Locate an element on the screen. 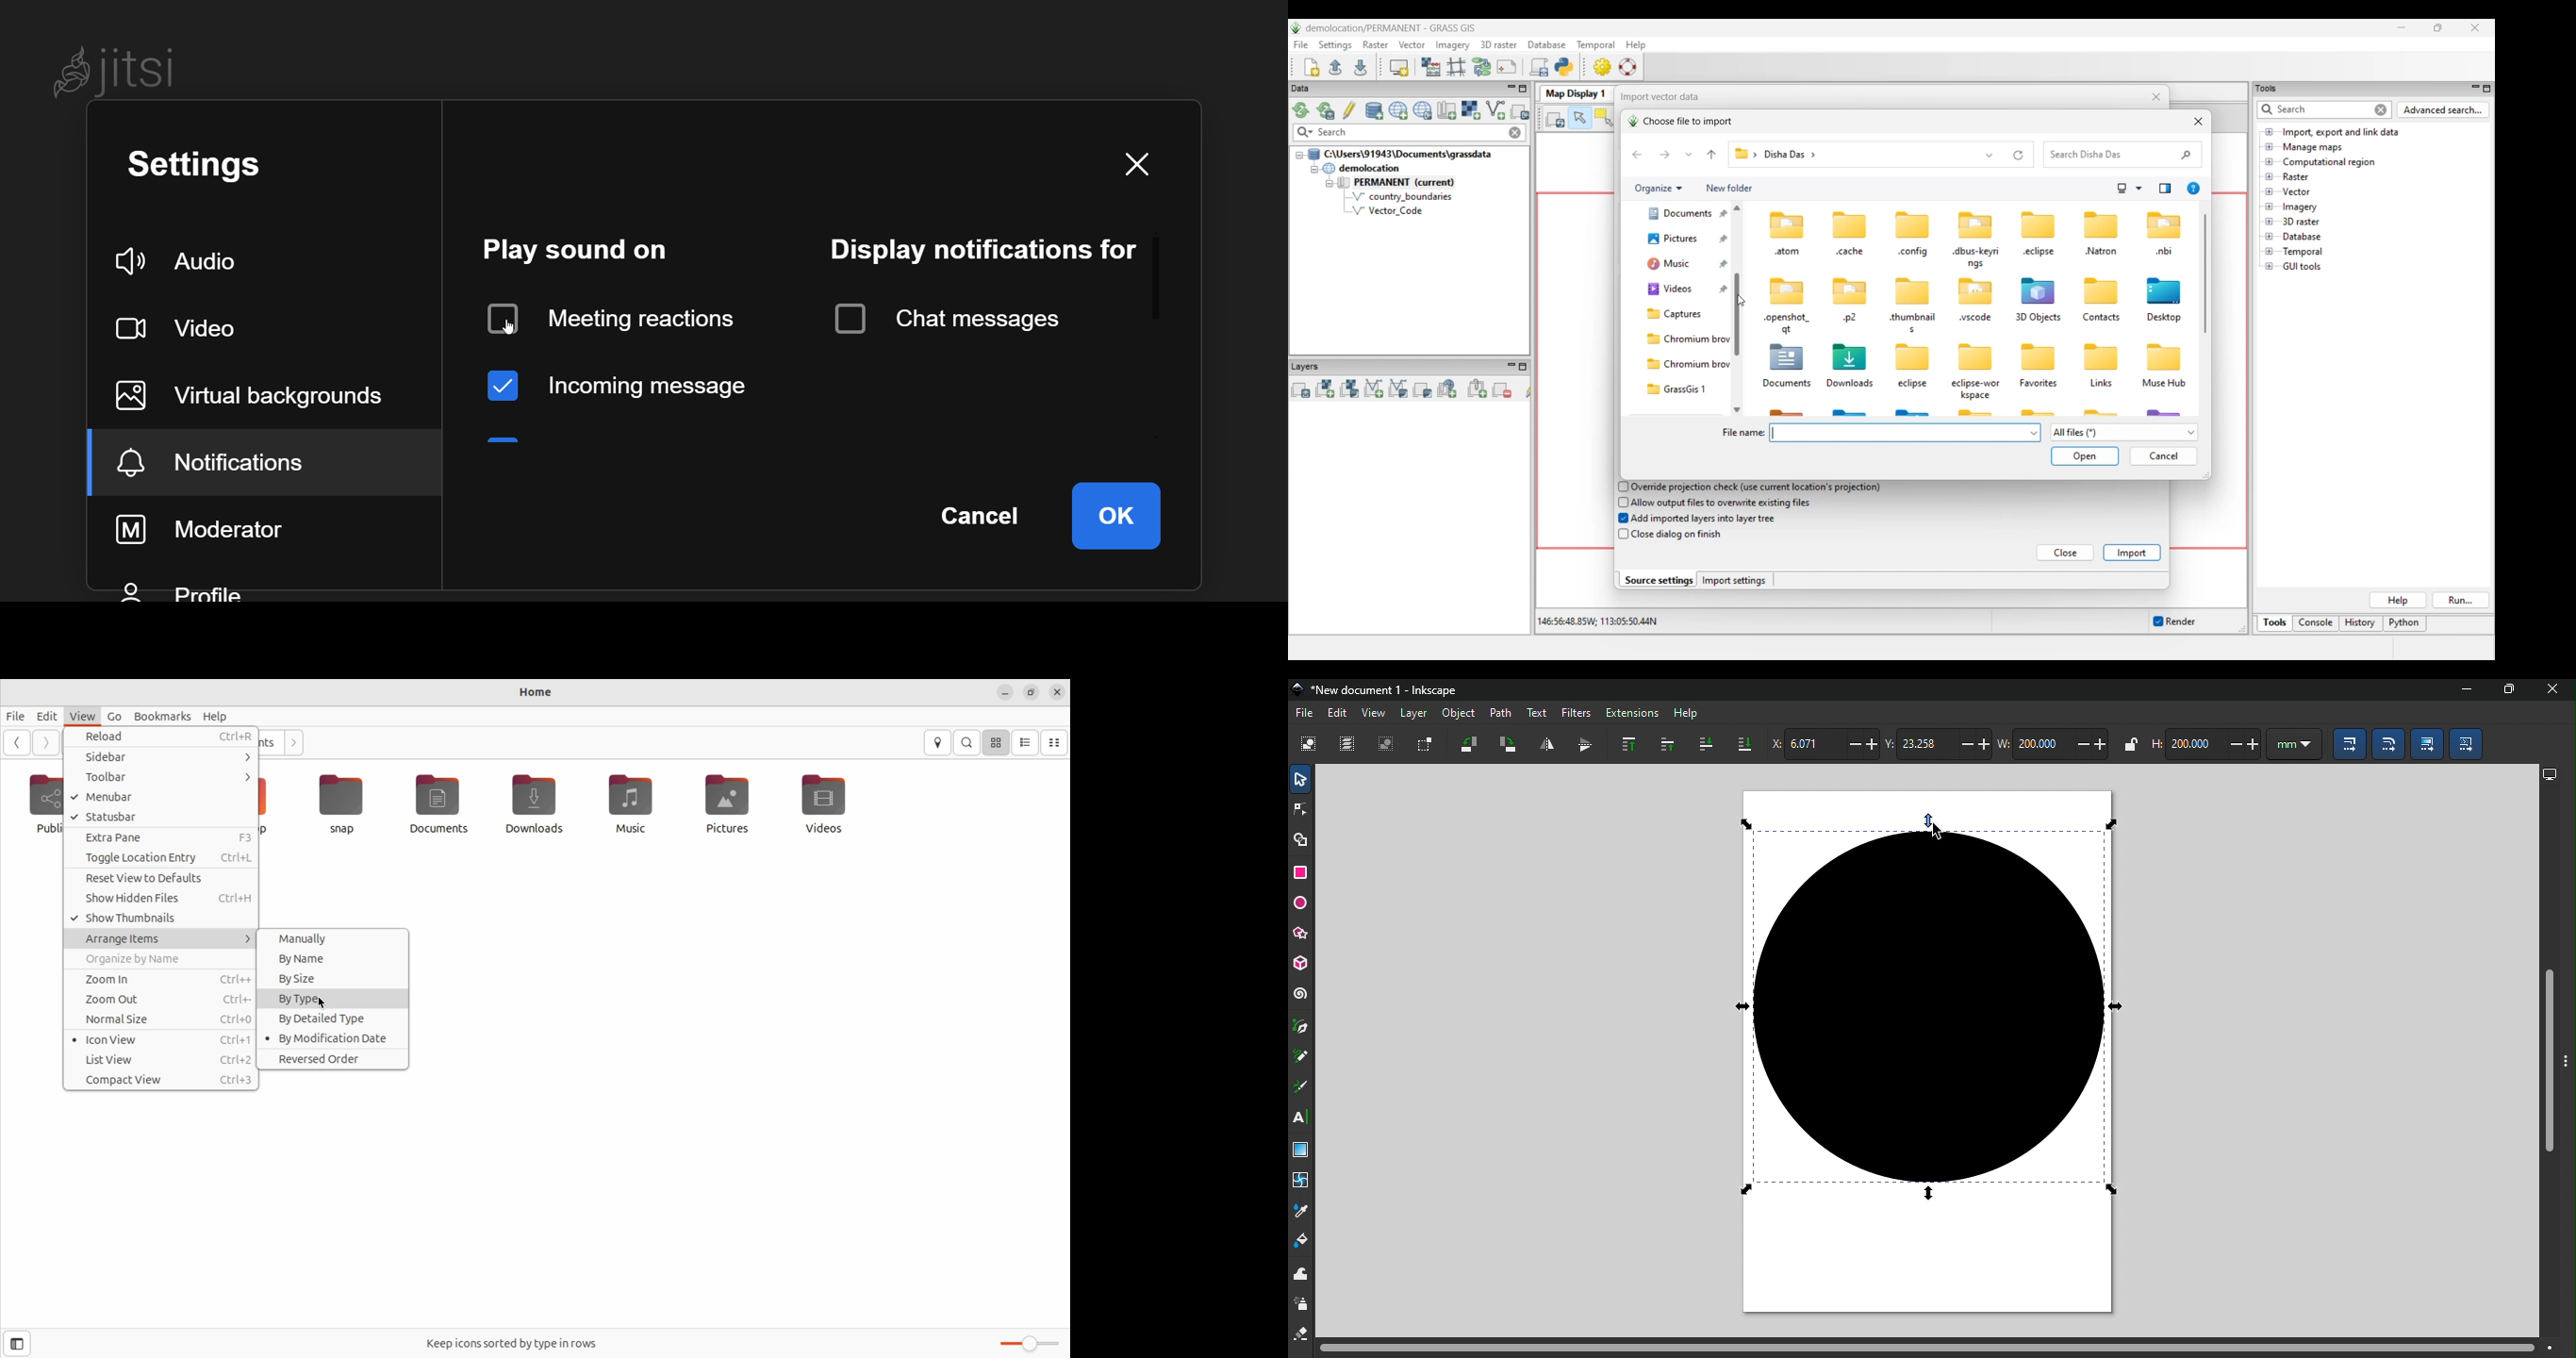  unit is located at coordinates (2292, 743).